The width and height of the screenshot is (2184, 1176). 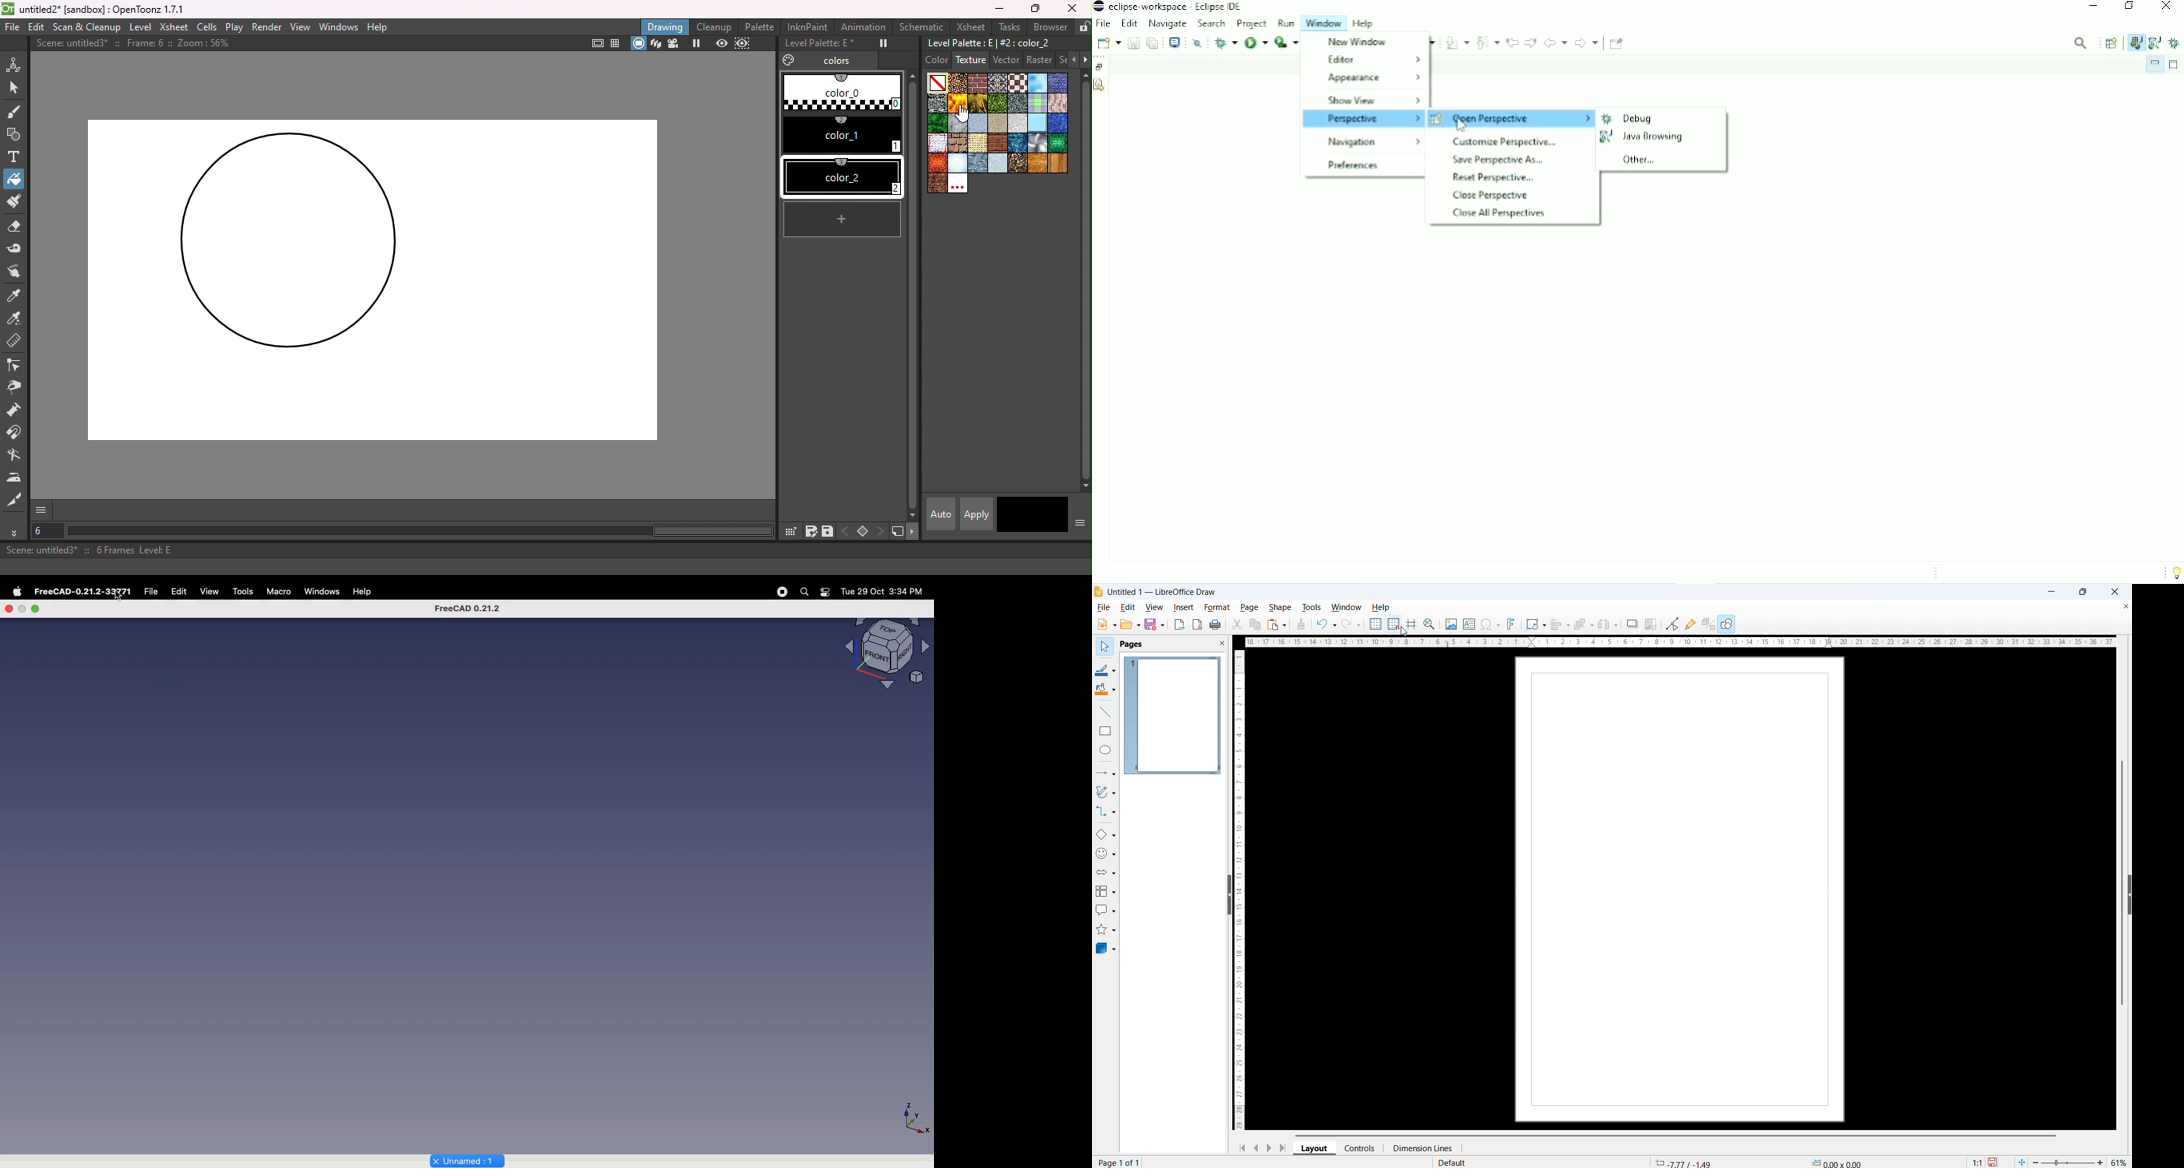 What do you see at coordinates (1005, 43) in the screenshot?
I see `Level palette: E | #2:color_2` at bounding box center [1005, 43].